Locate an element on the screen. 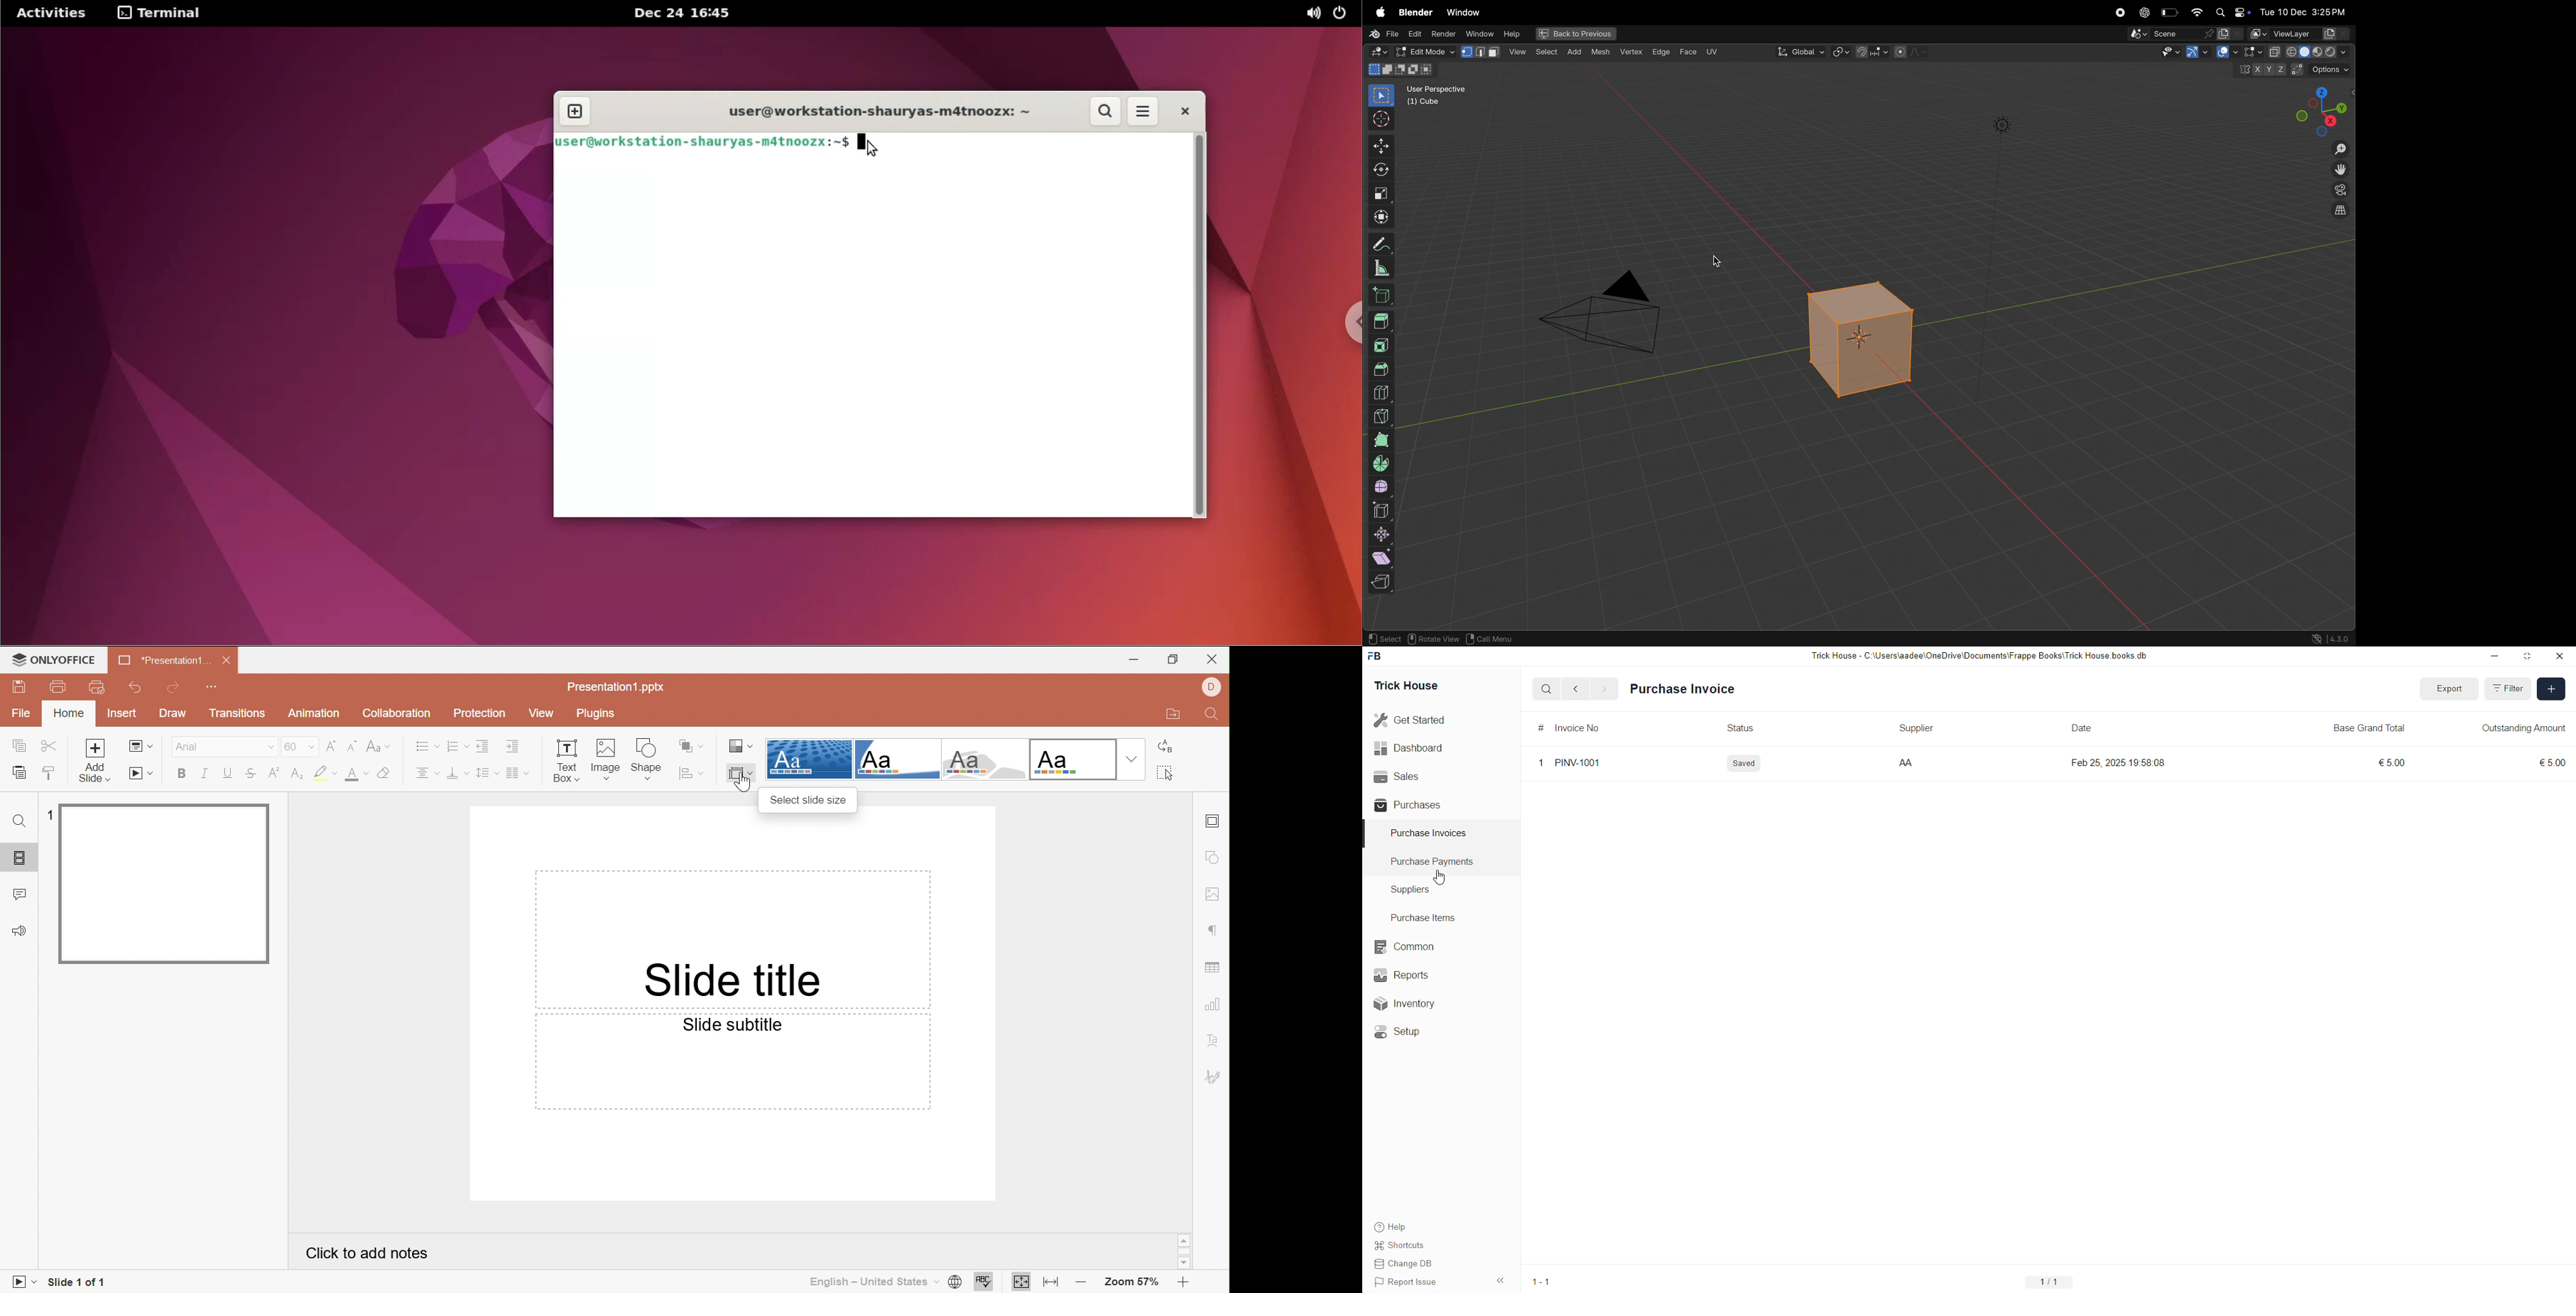  1 is located at coordinates (1542, 762).